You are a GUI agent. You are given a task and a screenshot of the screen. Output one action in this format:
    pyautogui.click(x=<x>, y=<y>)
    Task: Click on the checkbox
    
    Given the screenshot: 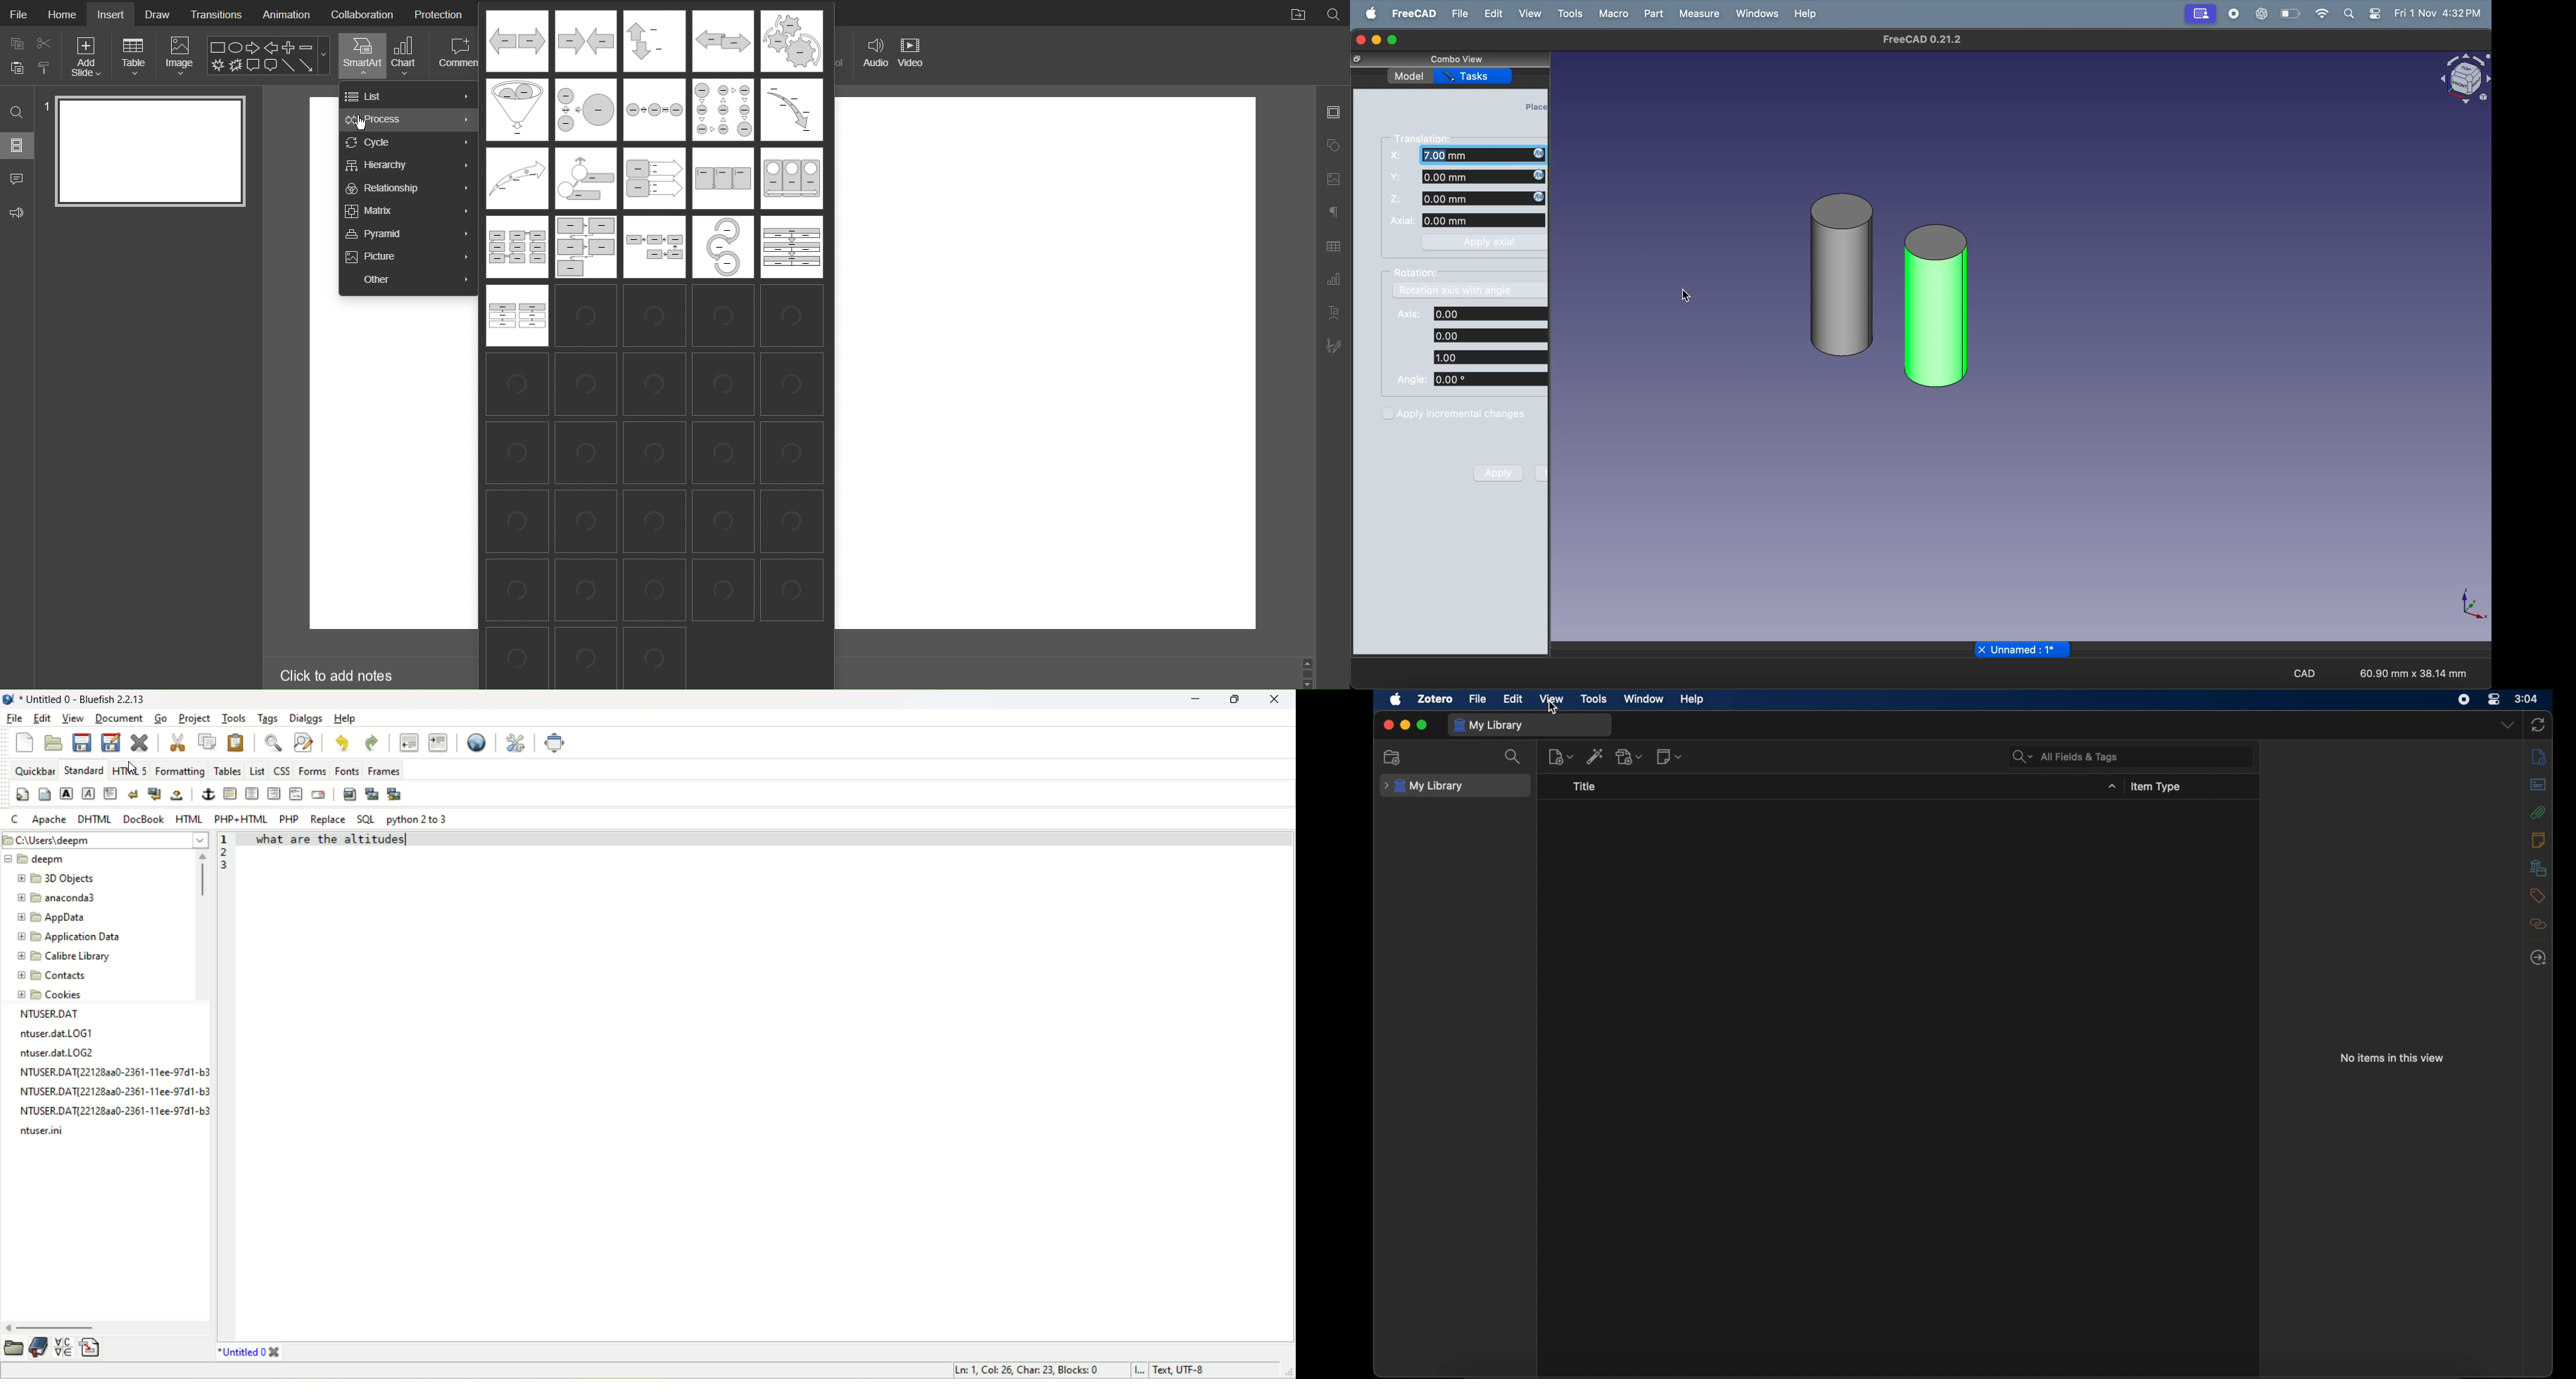 What is the action you would take?
    pyautogui.click(x=1388, y=414)
    